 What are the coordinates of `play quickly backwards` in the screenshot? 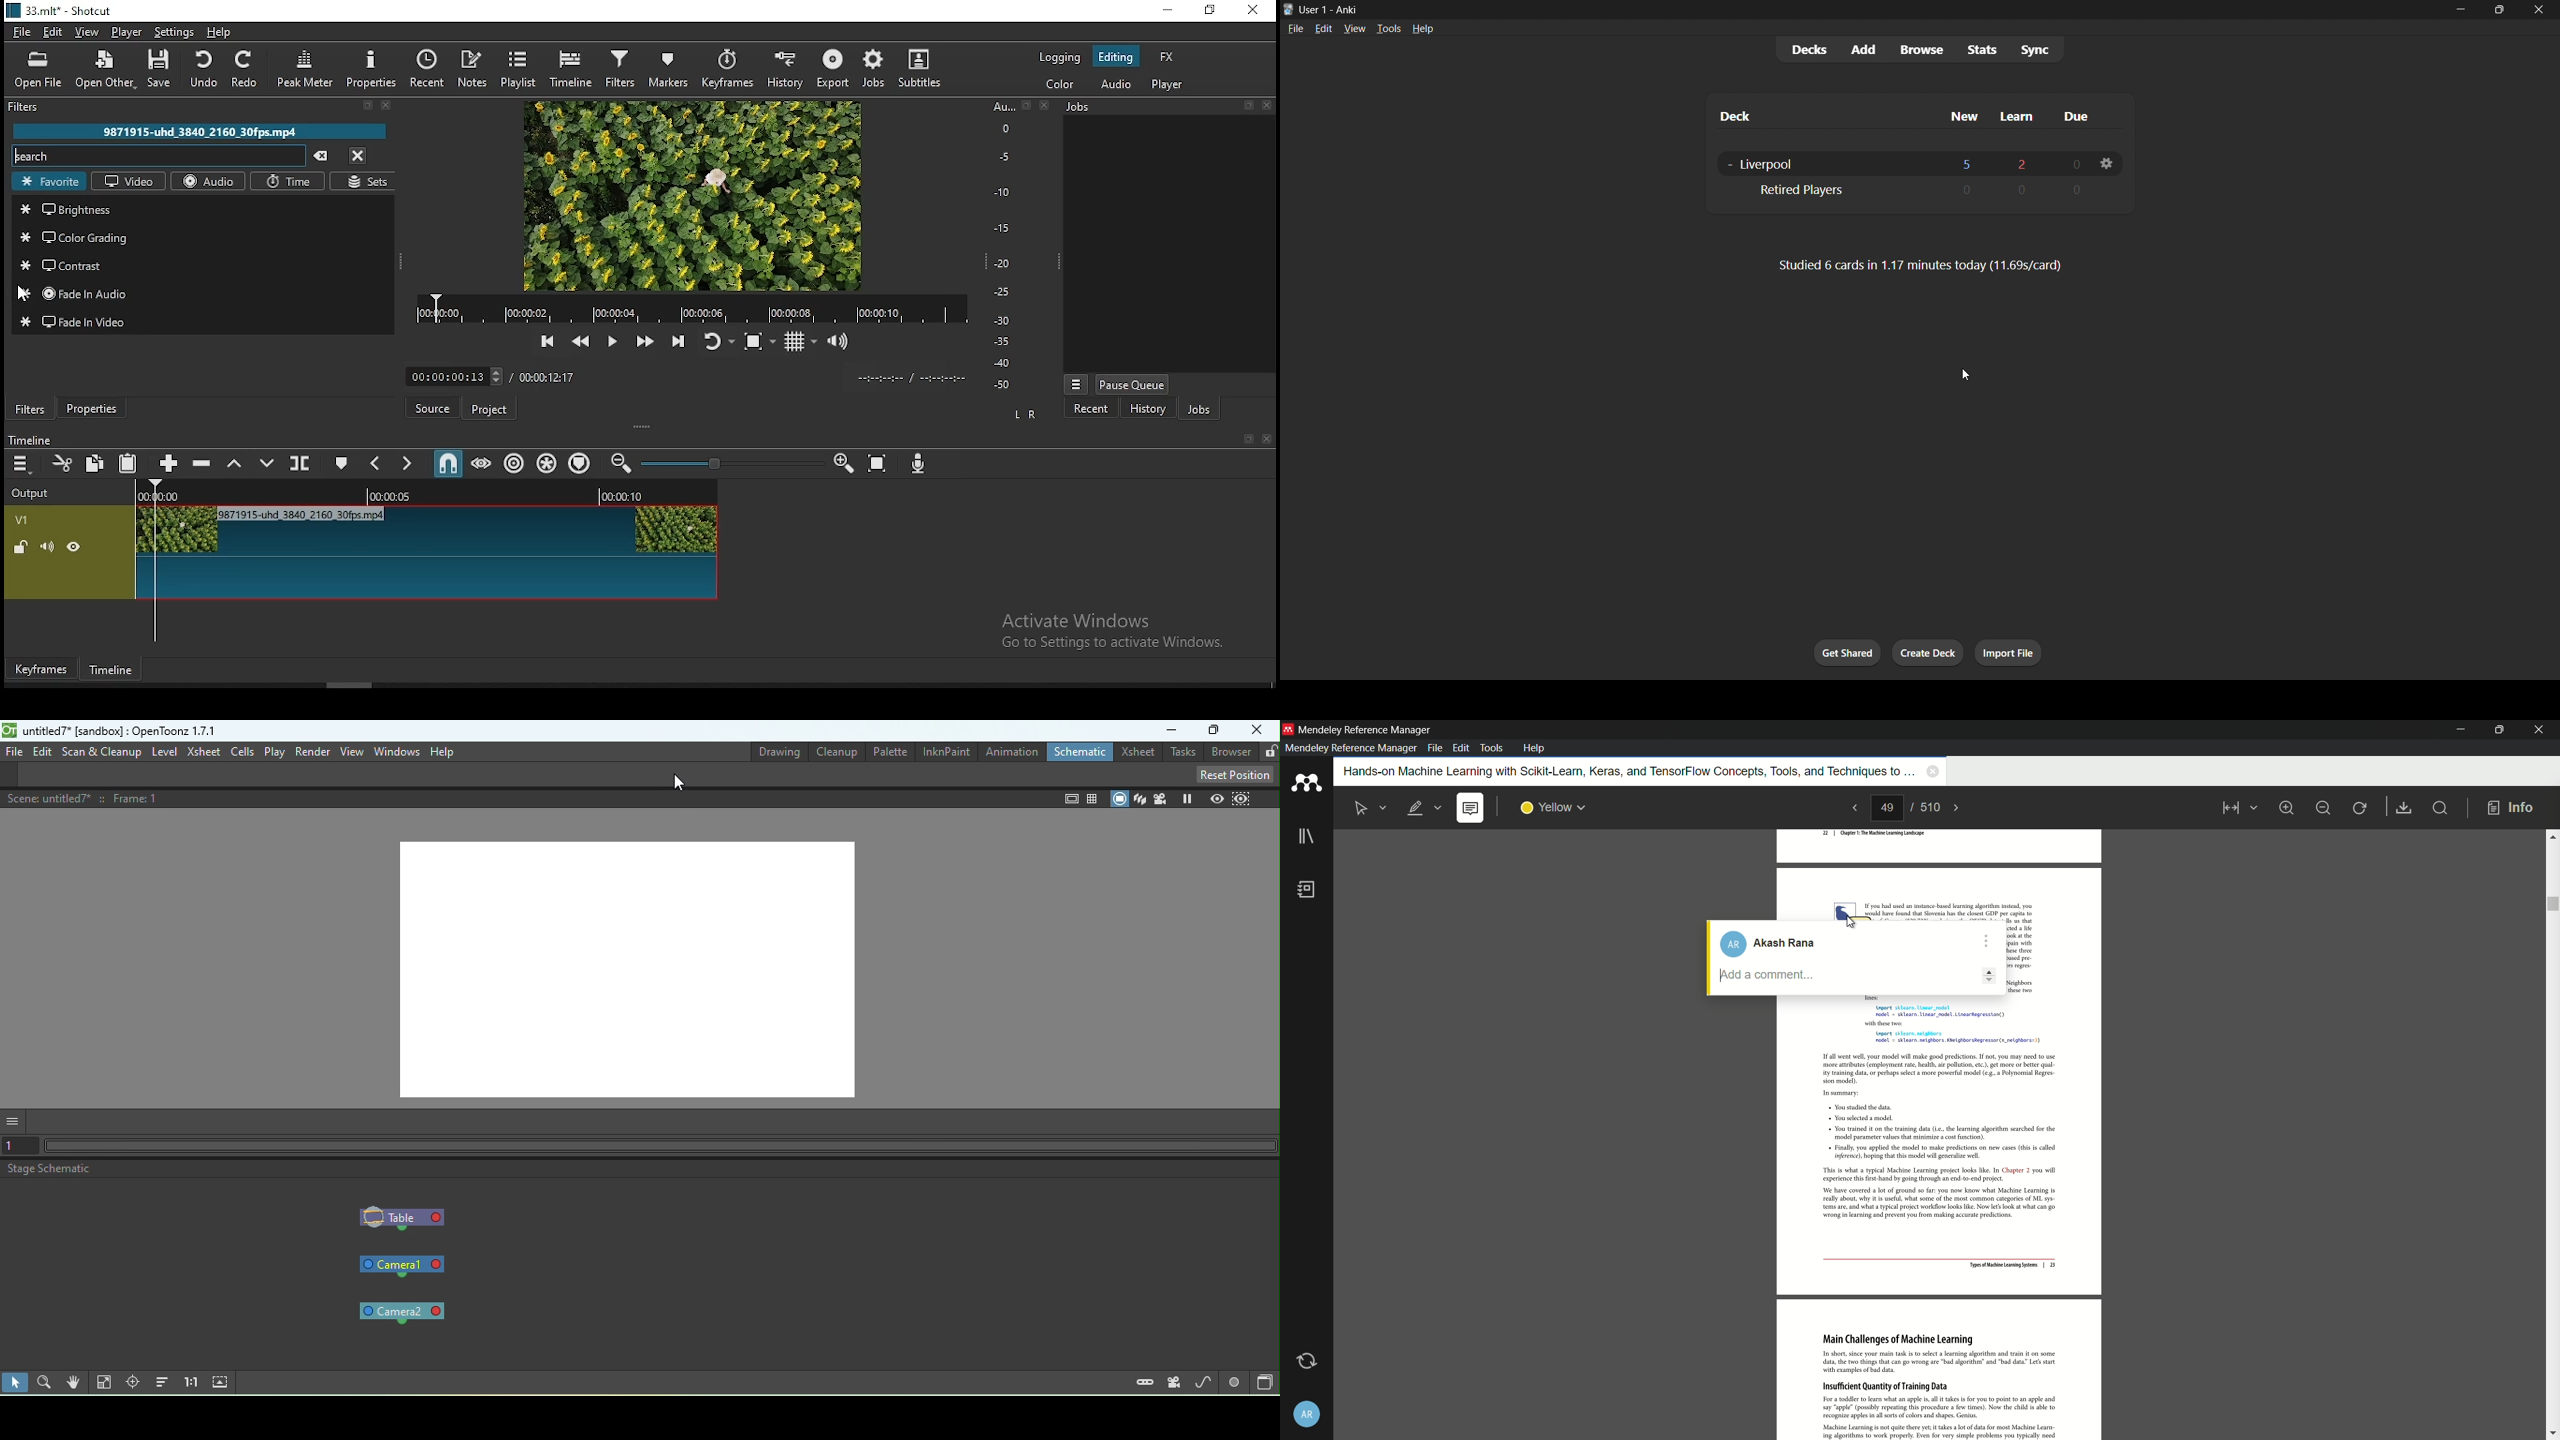 It's located at (581, 339).